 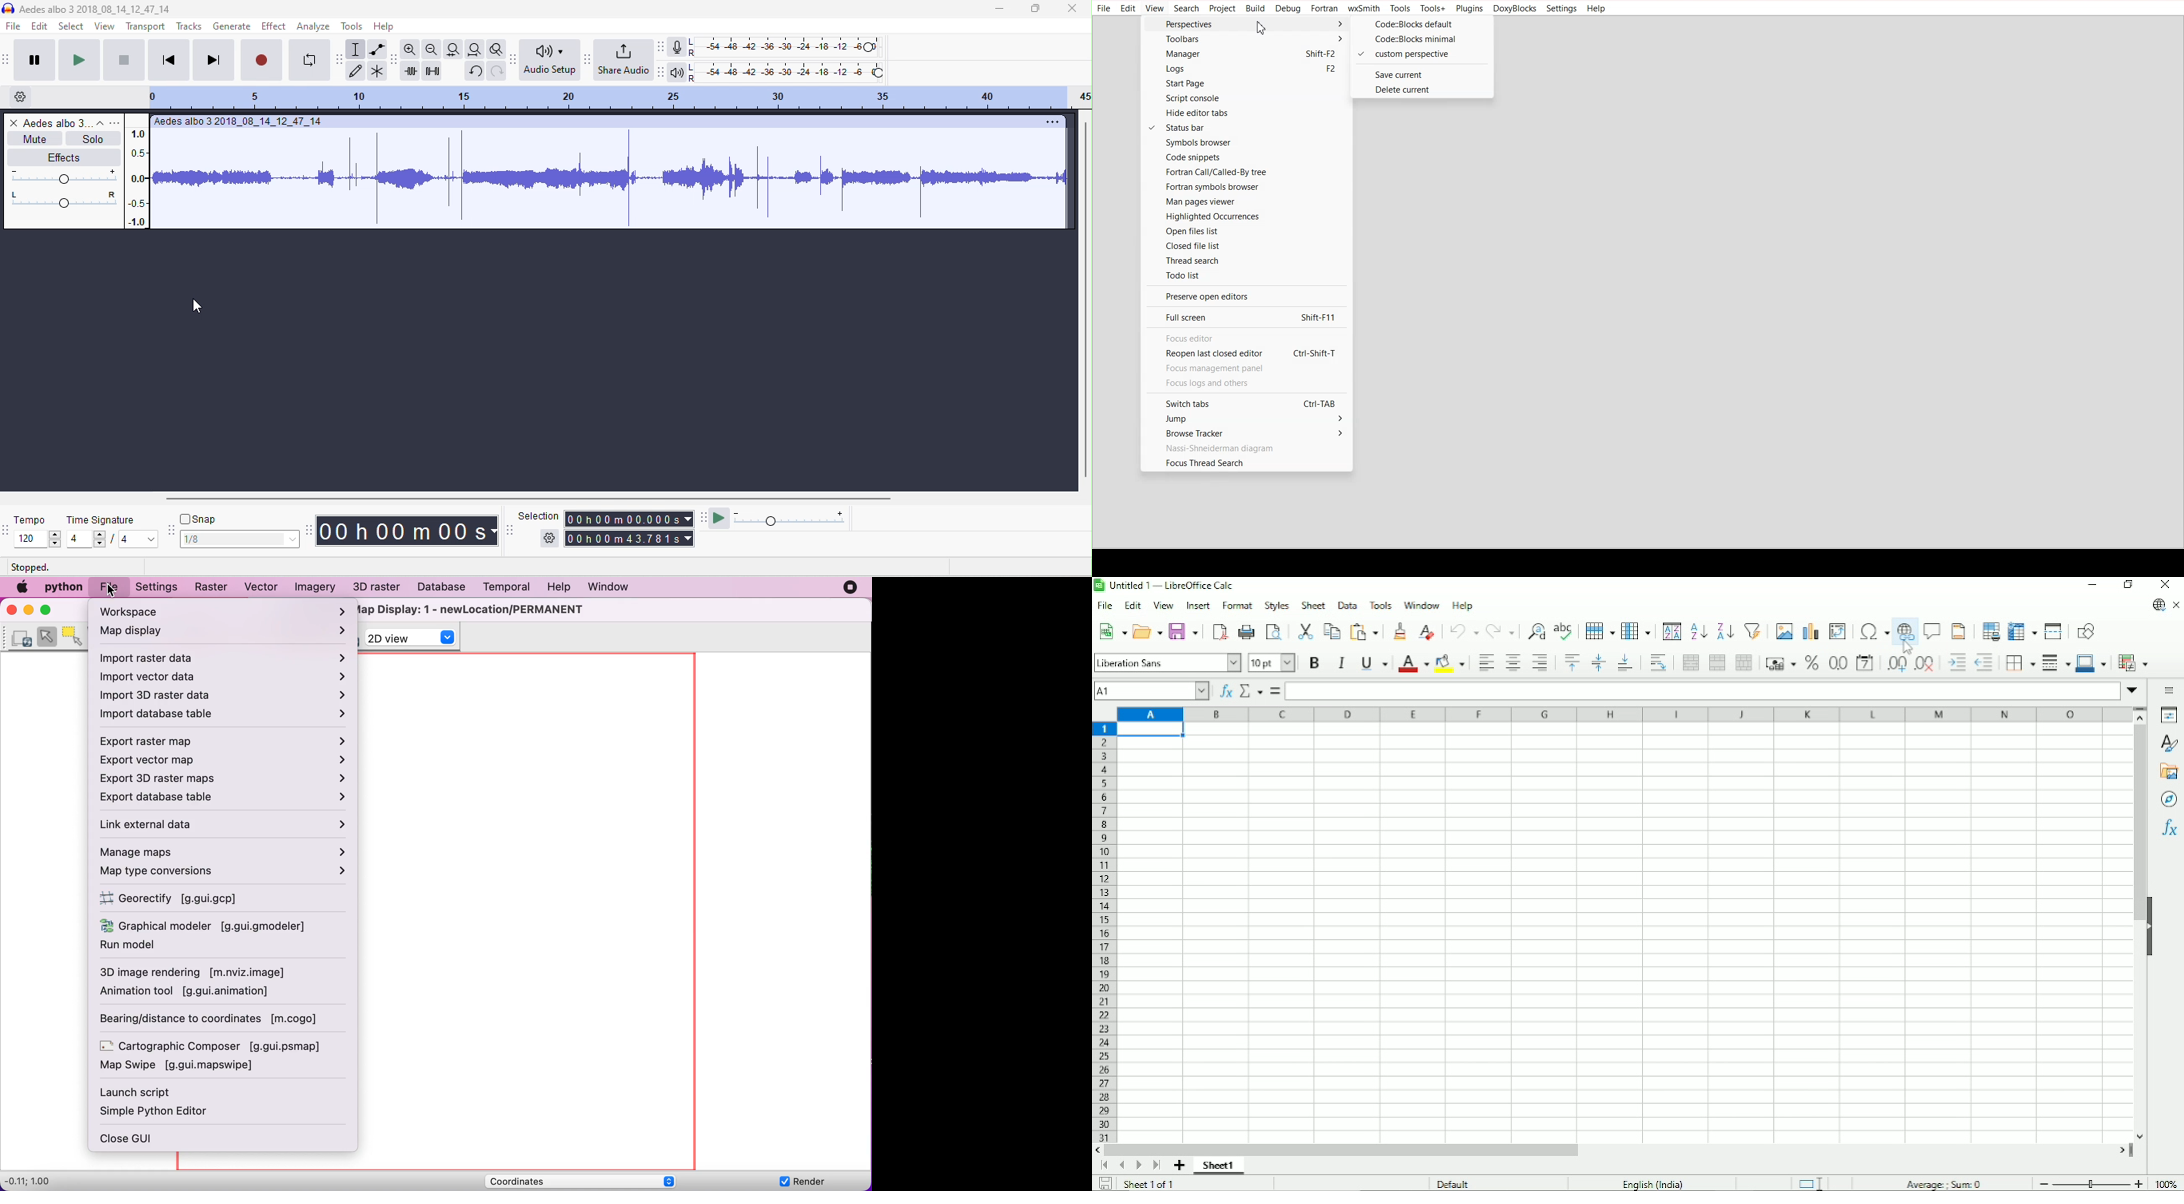 What do you see at coordinates (13, 26) in the screenshot?
I see `file` at bounding box center [13, 26].